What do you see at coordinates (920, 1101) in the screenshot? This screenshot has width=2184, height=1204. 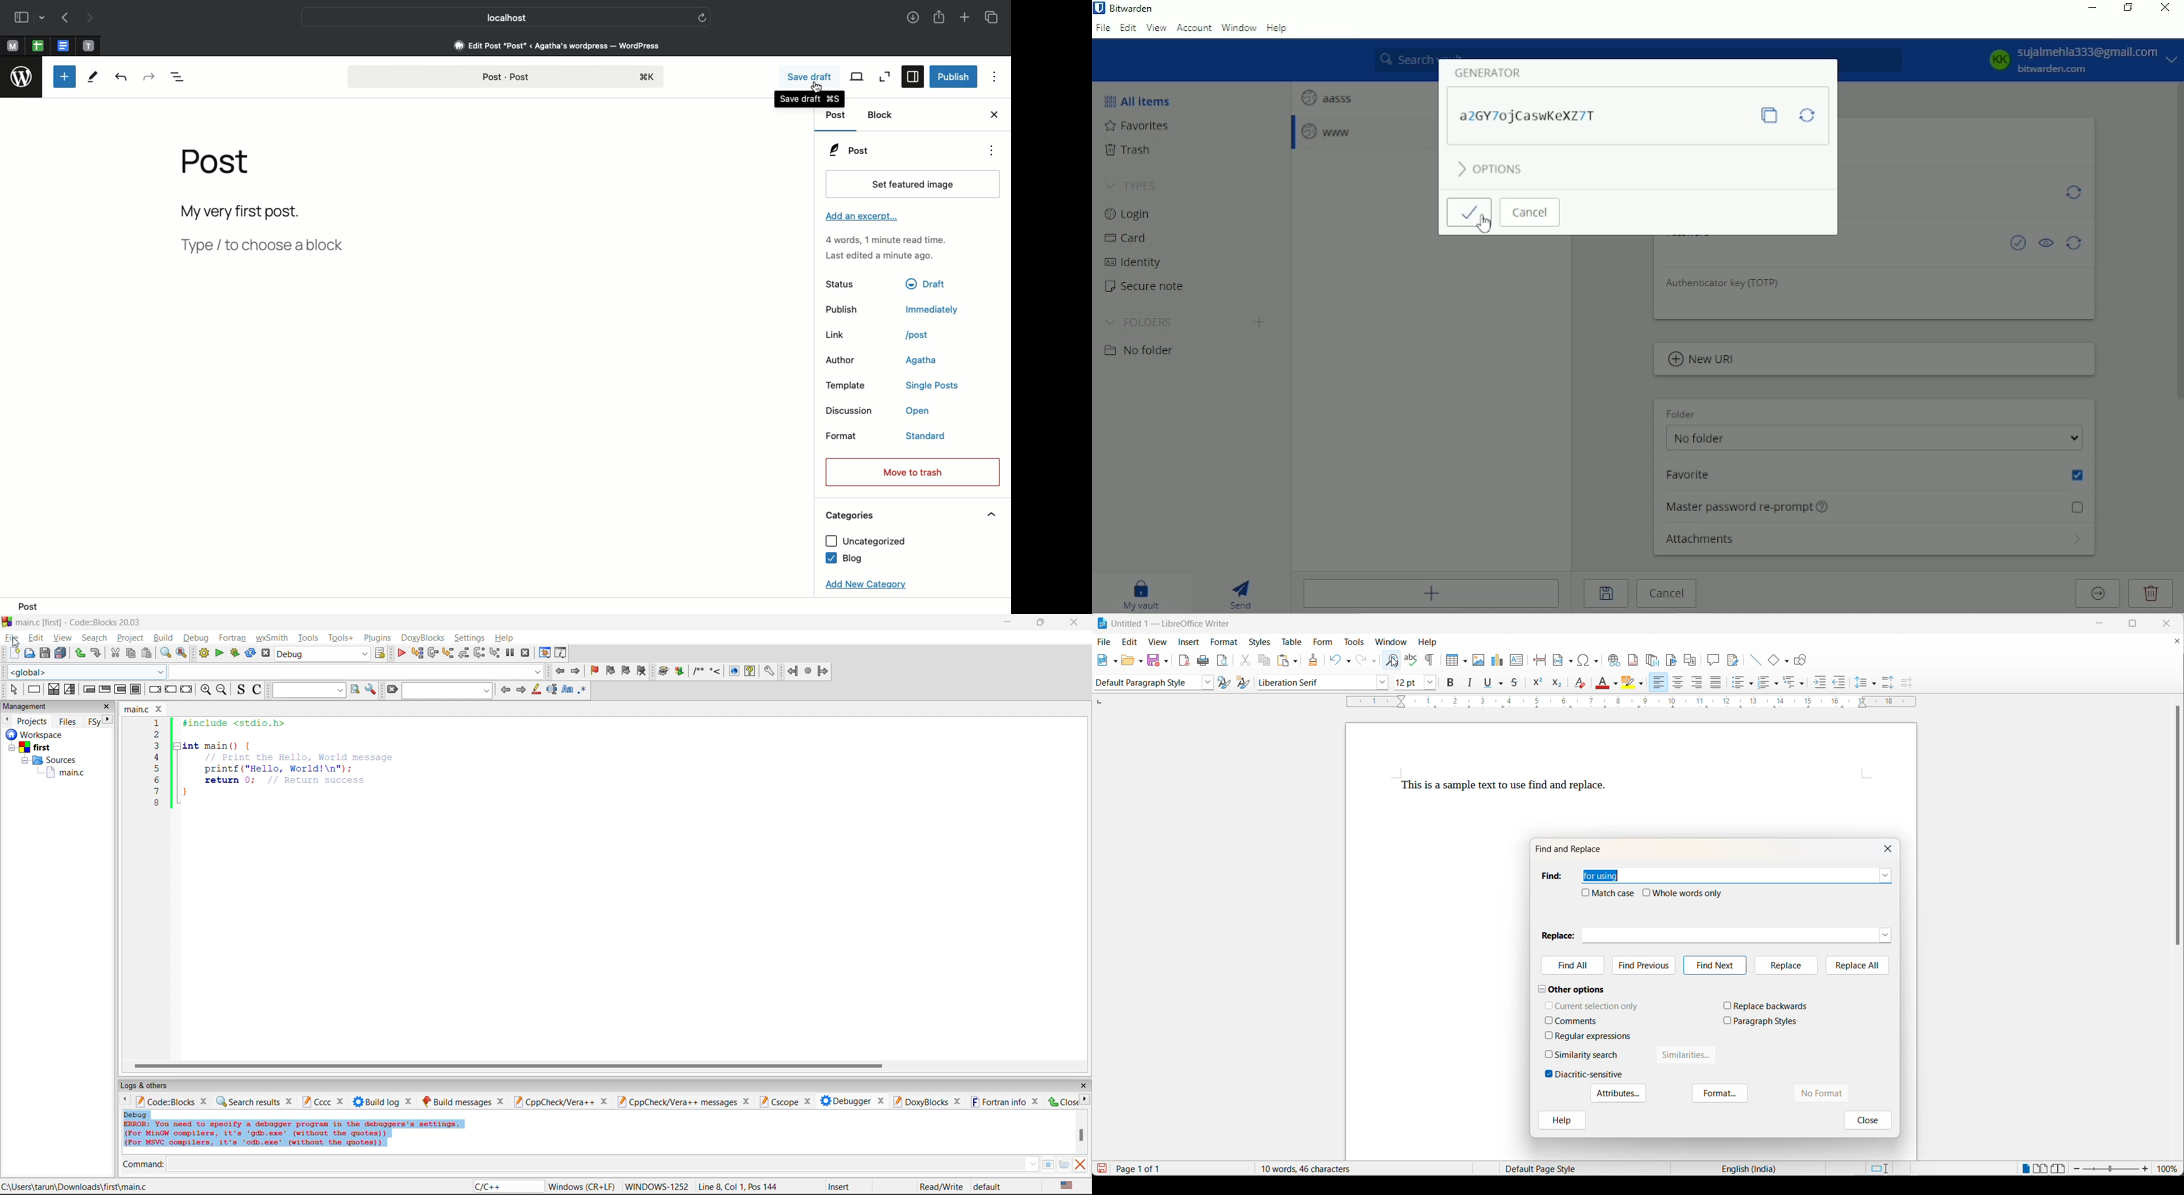 I see `doxyblocks` at bounding box center [920, 1101].